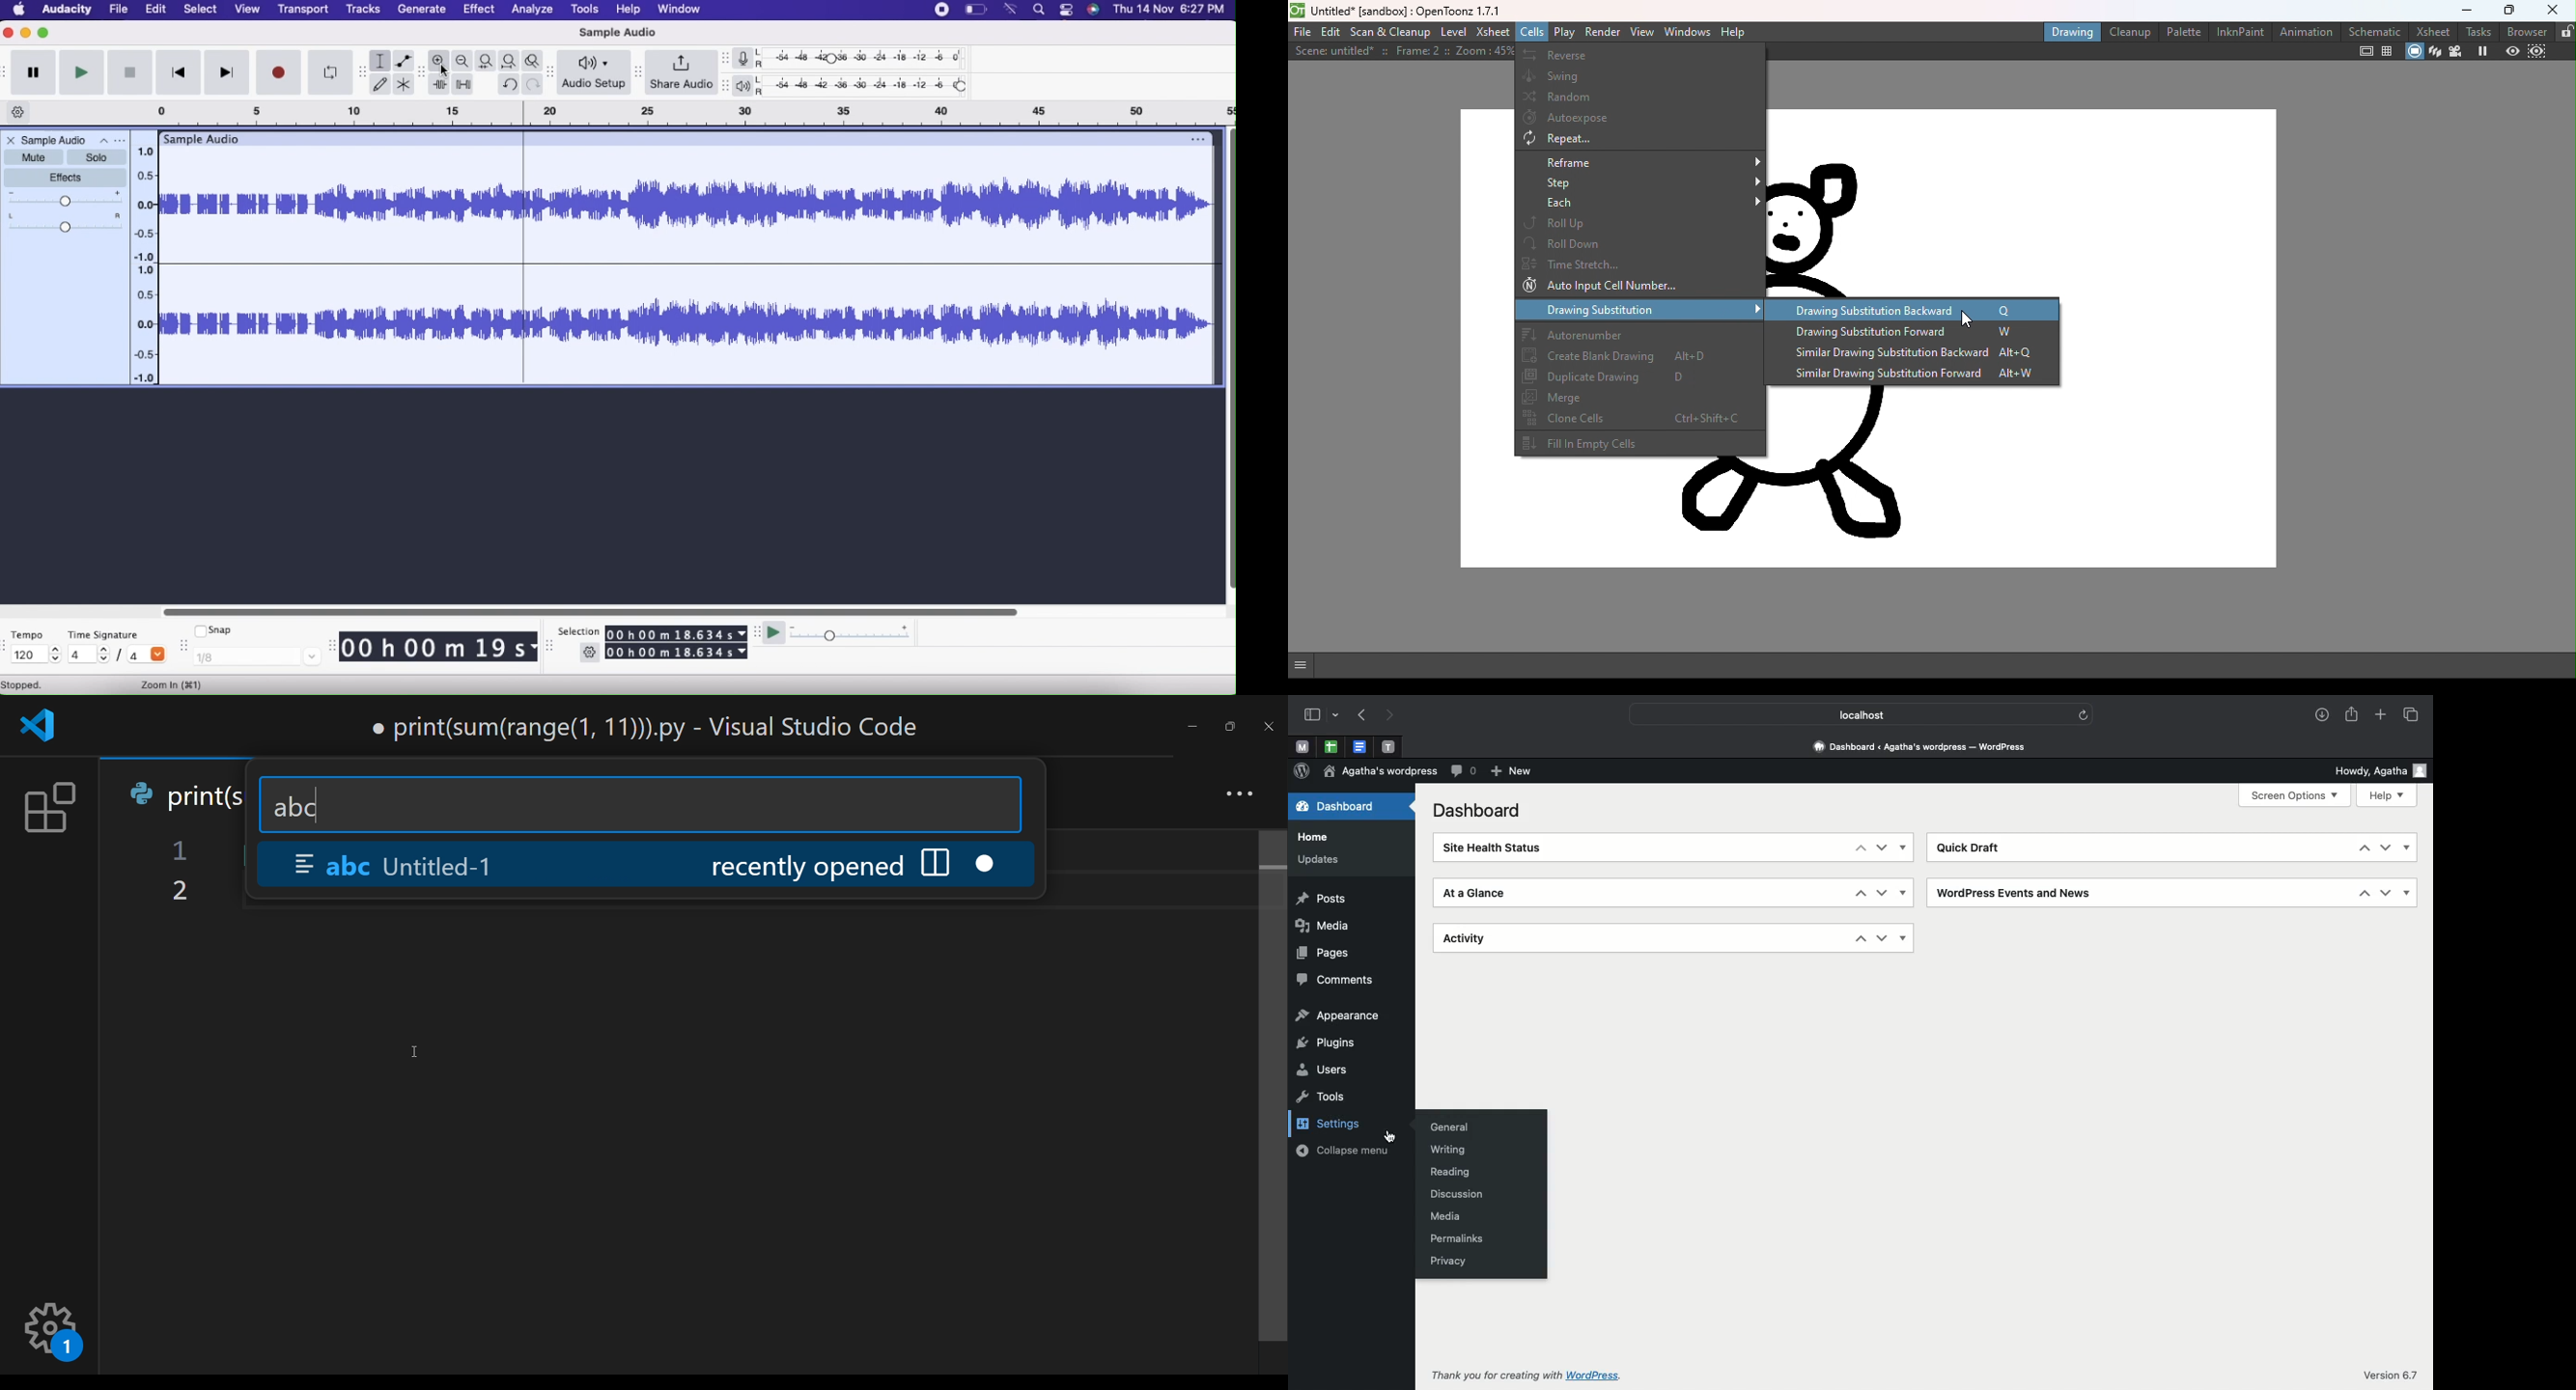  What do you see at coordinates (1390, 747) in the screenshot?
I see `Pinned tabs` at bounding box center [1390, 747].